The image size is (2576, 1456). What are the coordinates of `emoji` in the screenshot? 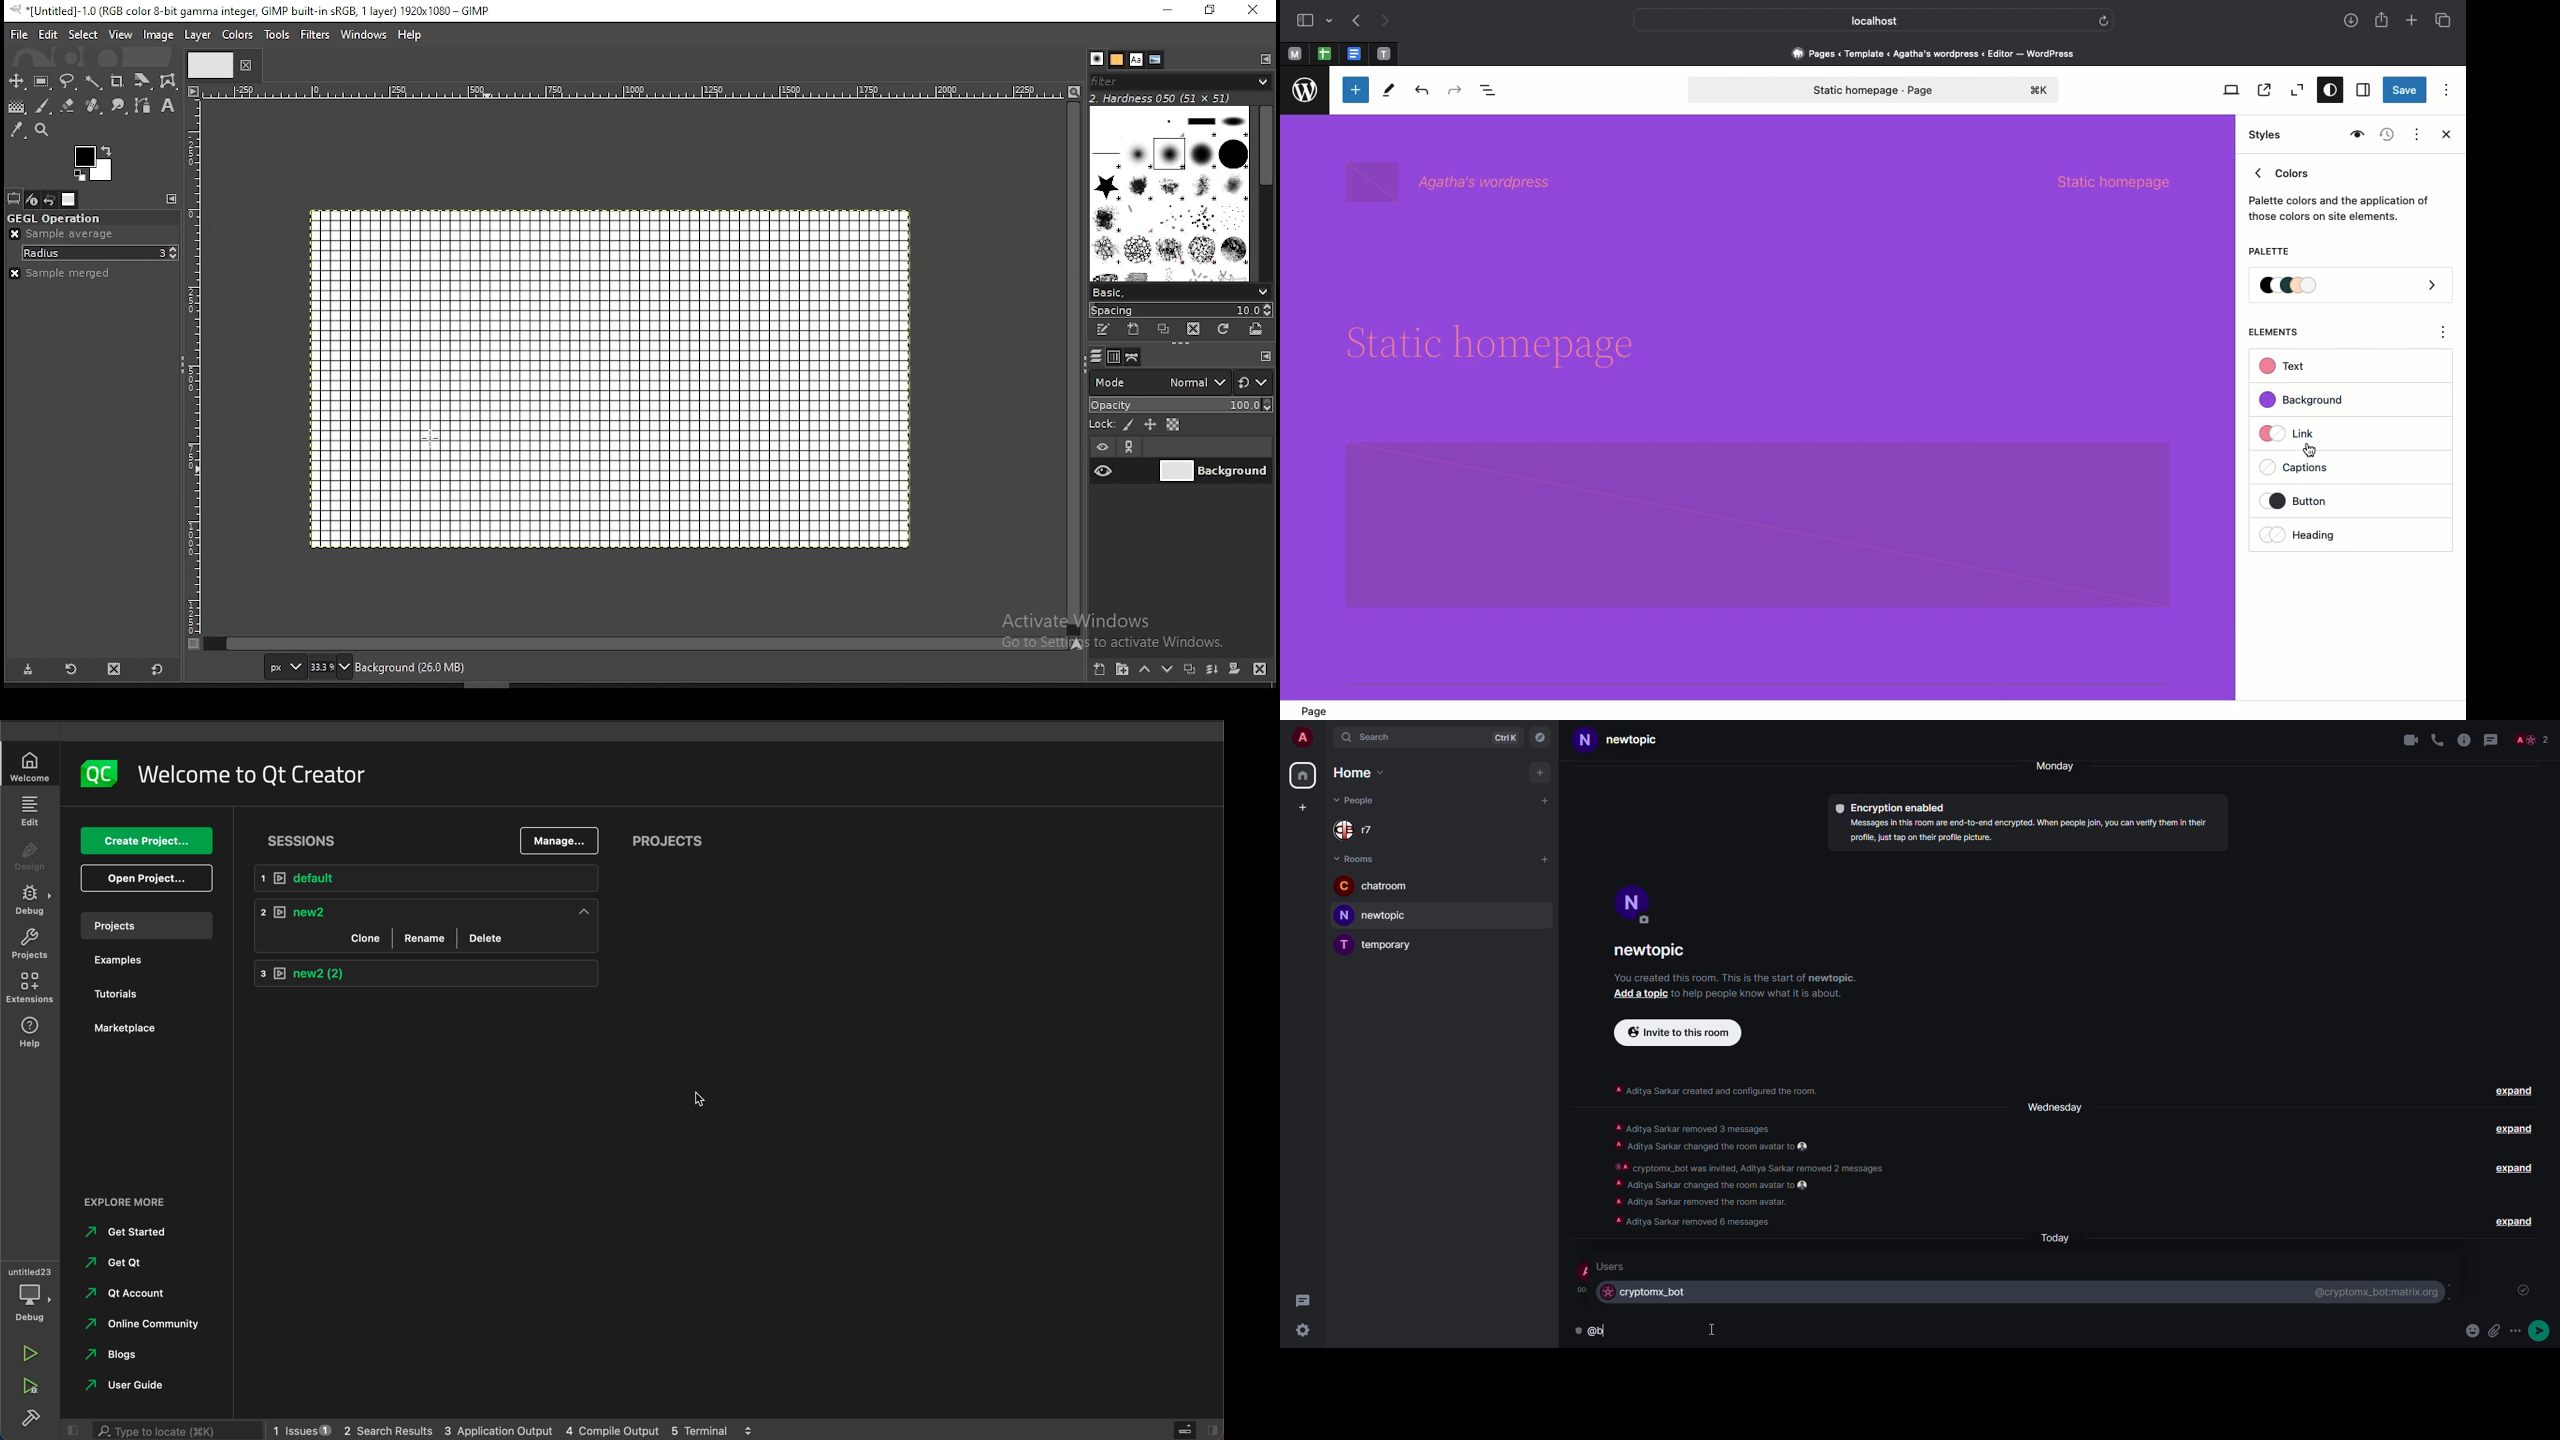 It's located at (2473, 1329).